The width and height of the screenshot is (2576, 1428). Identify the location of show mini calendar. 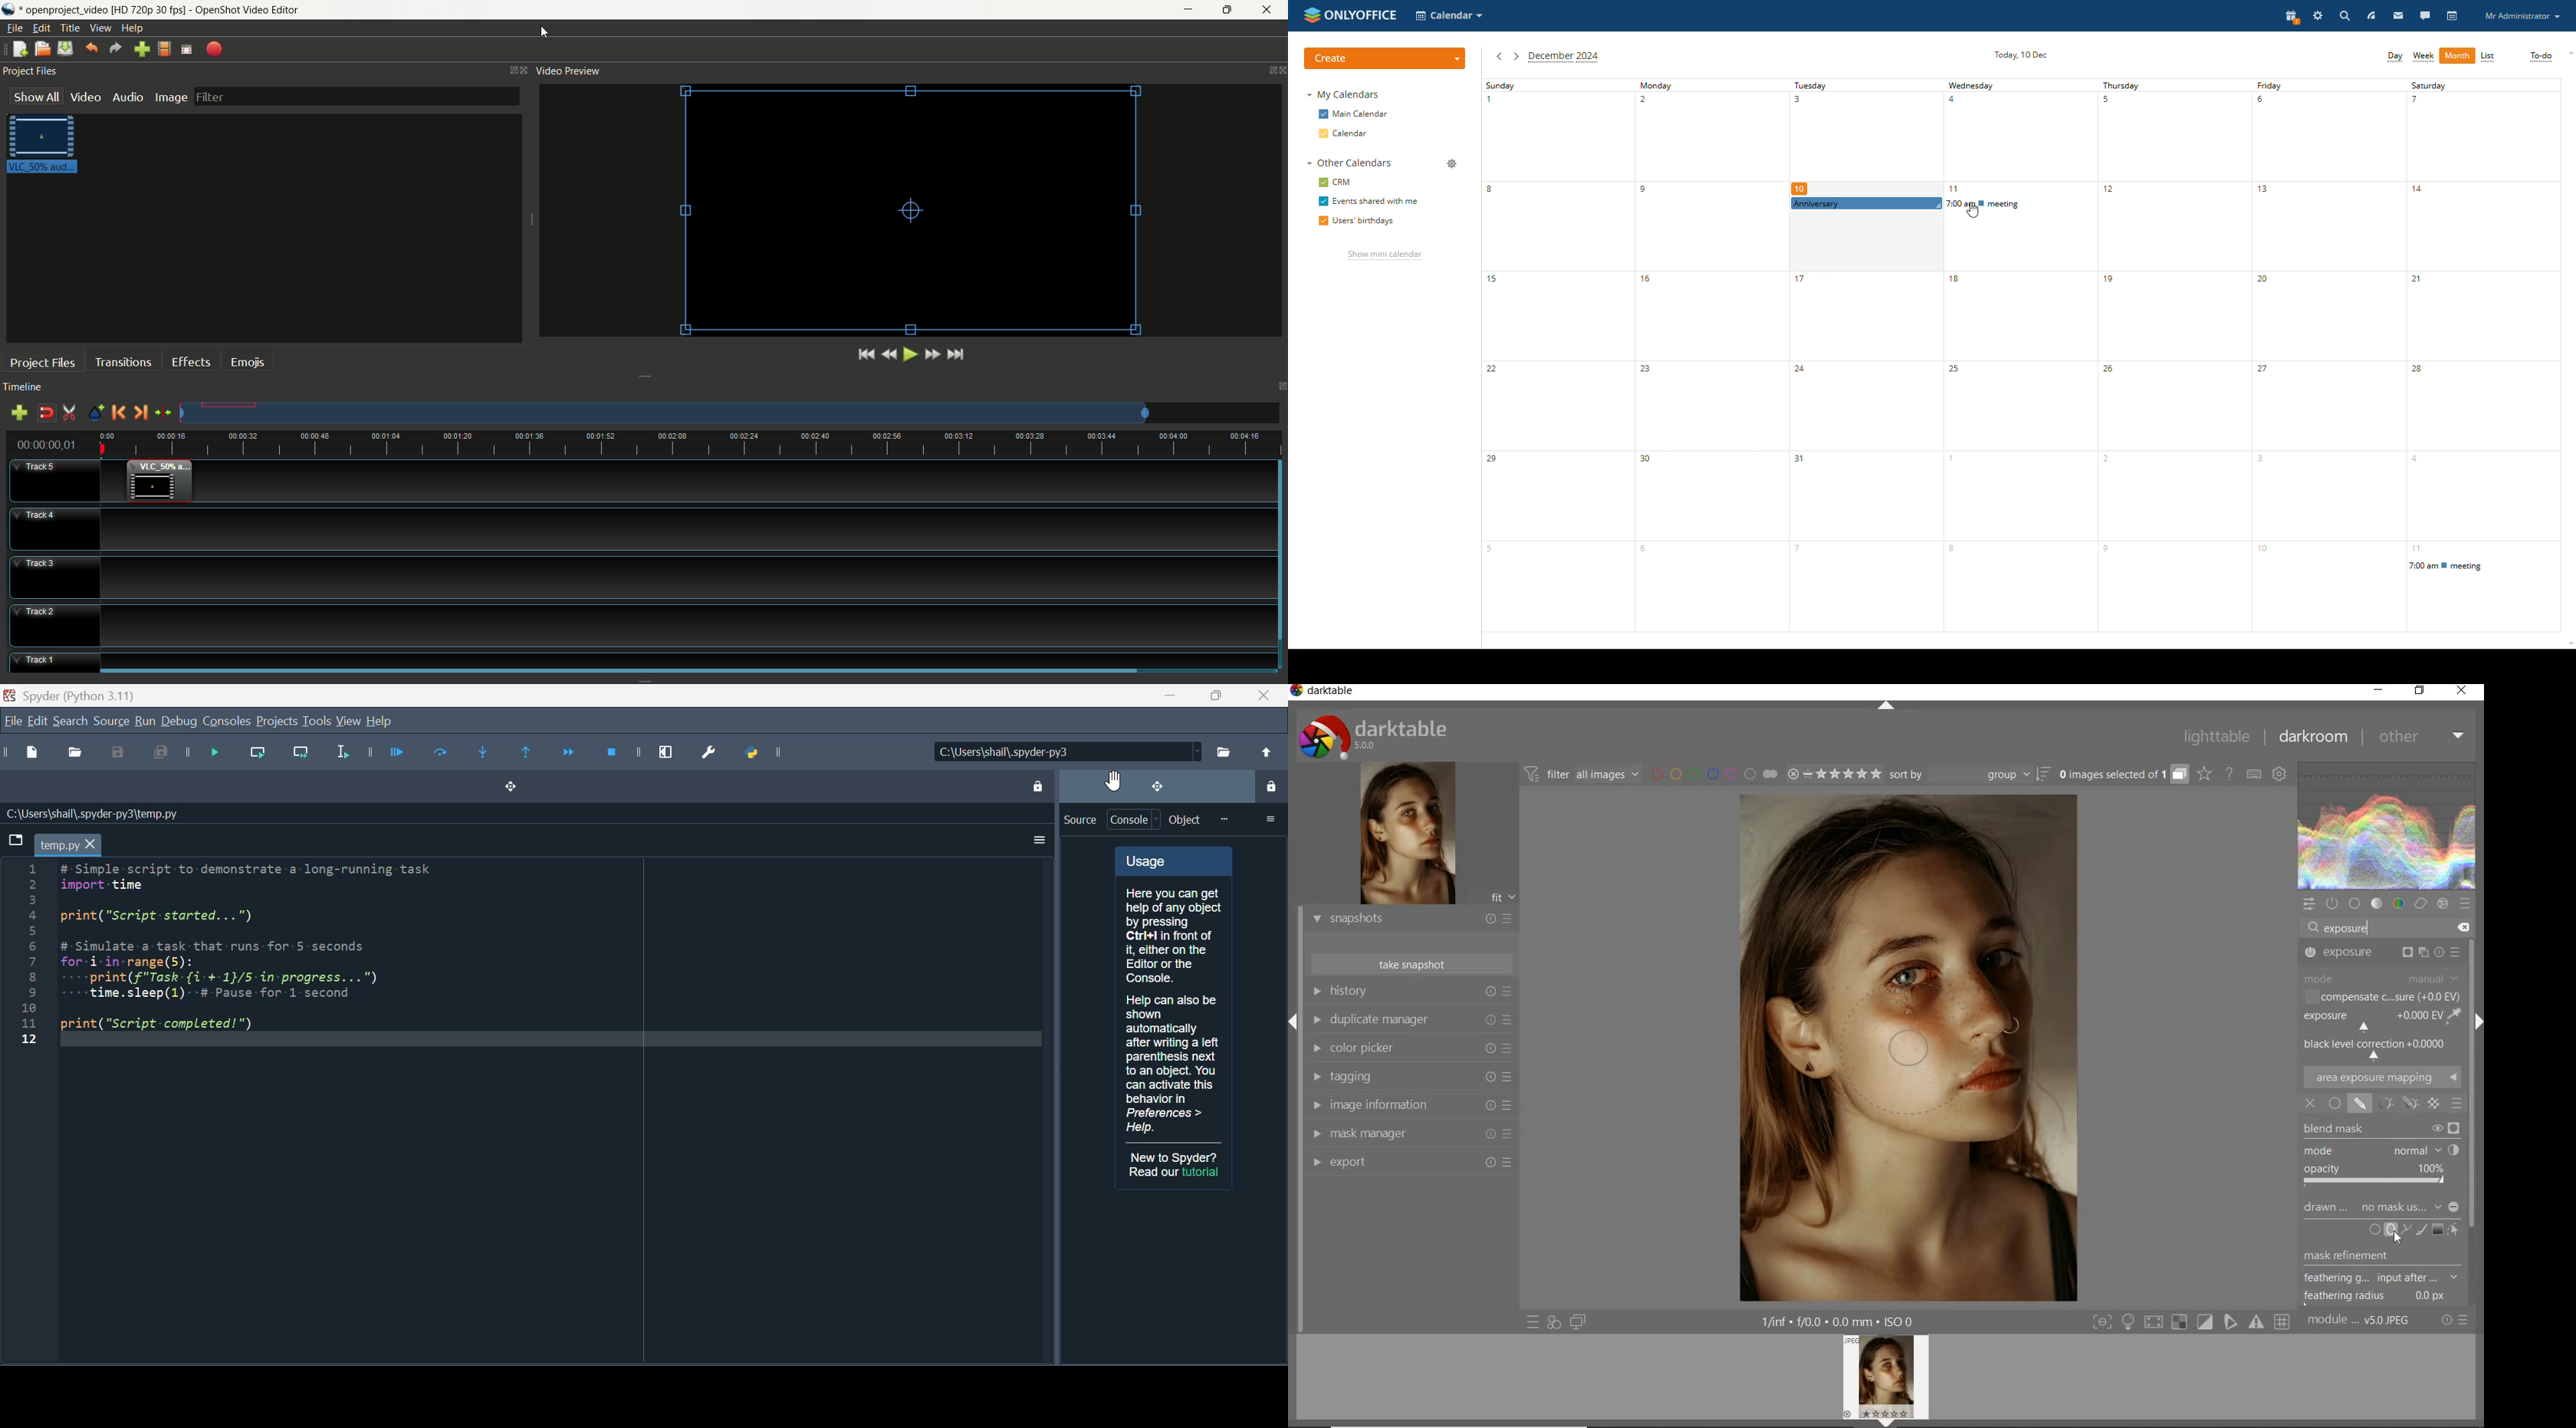
(1385, 256).